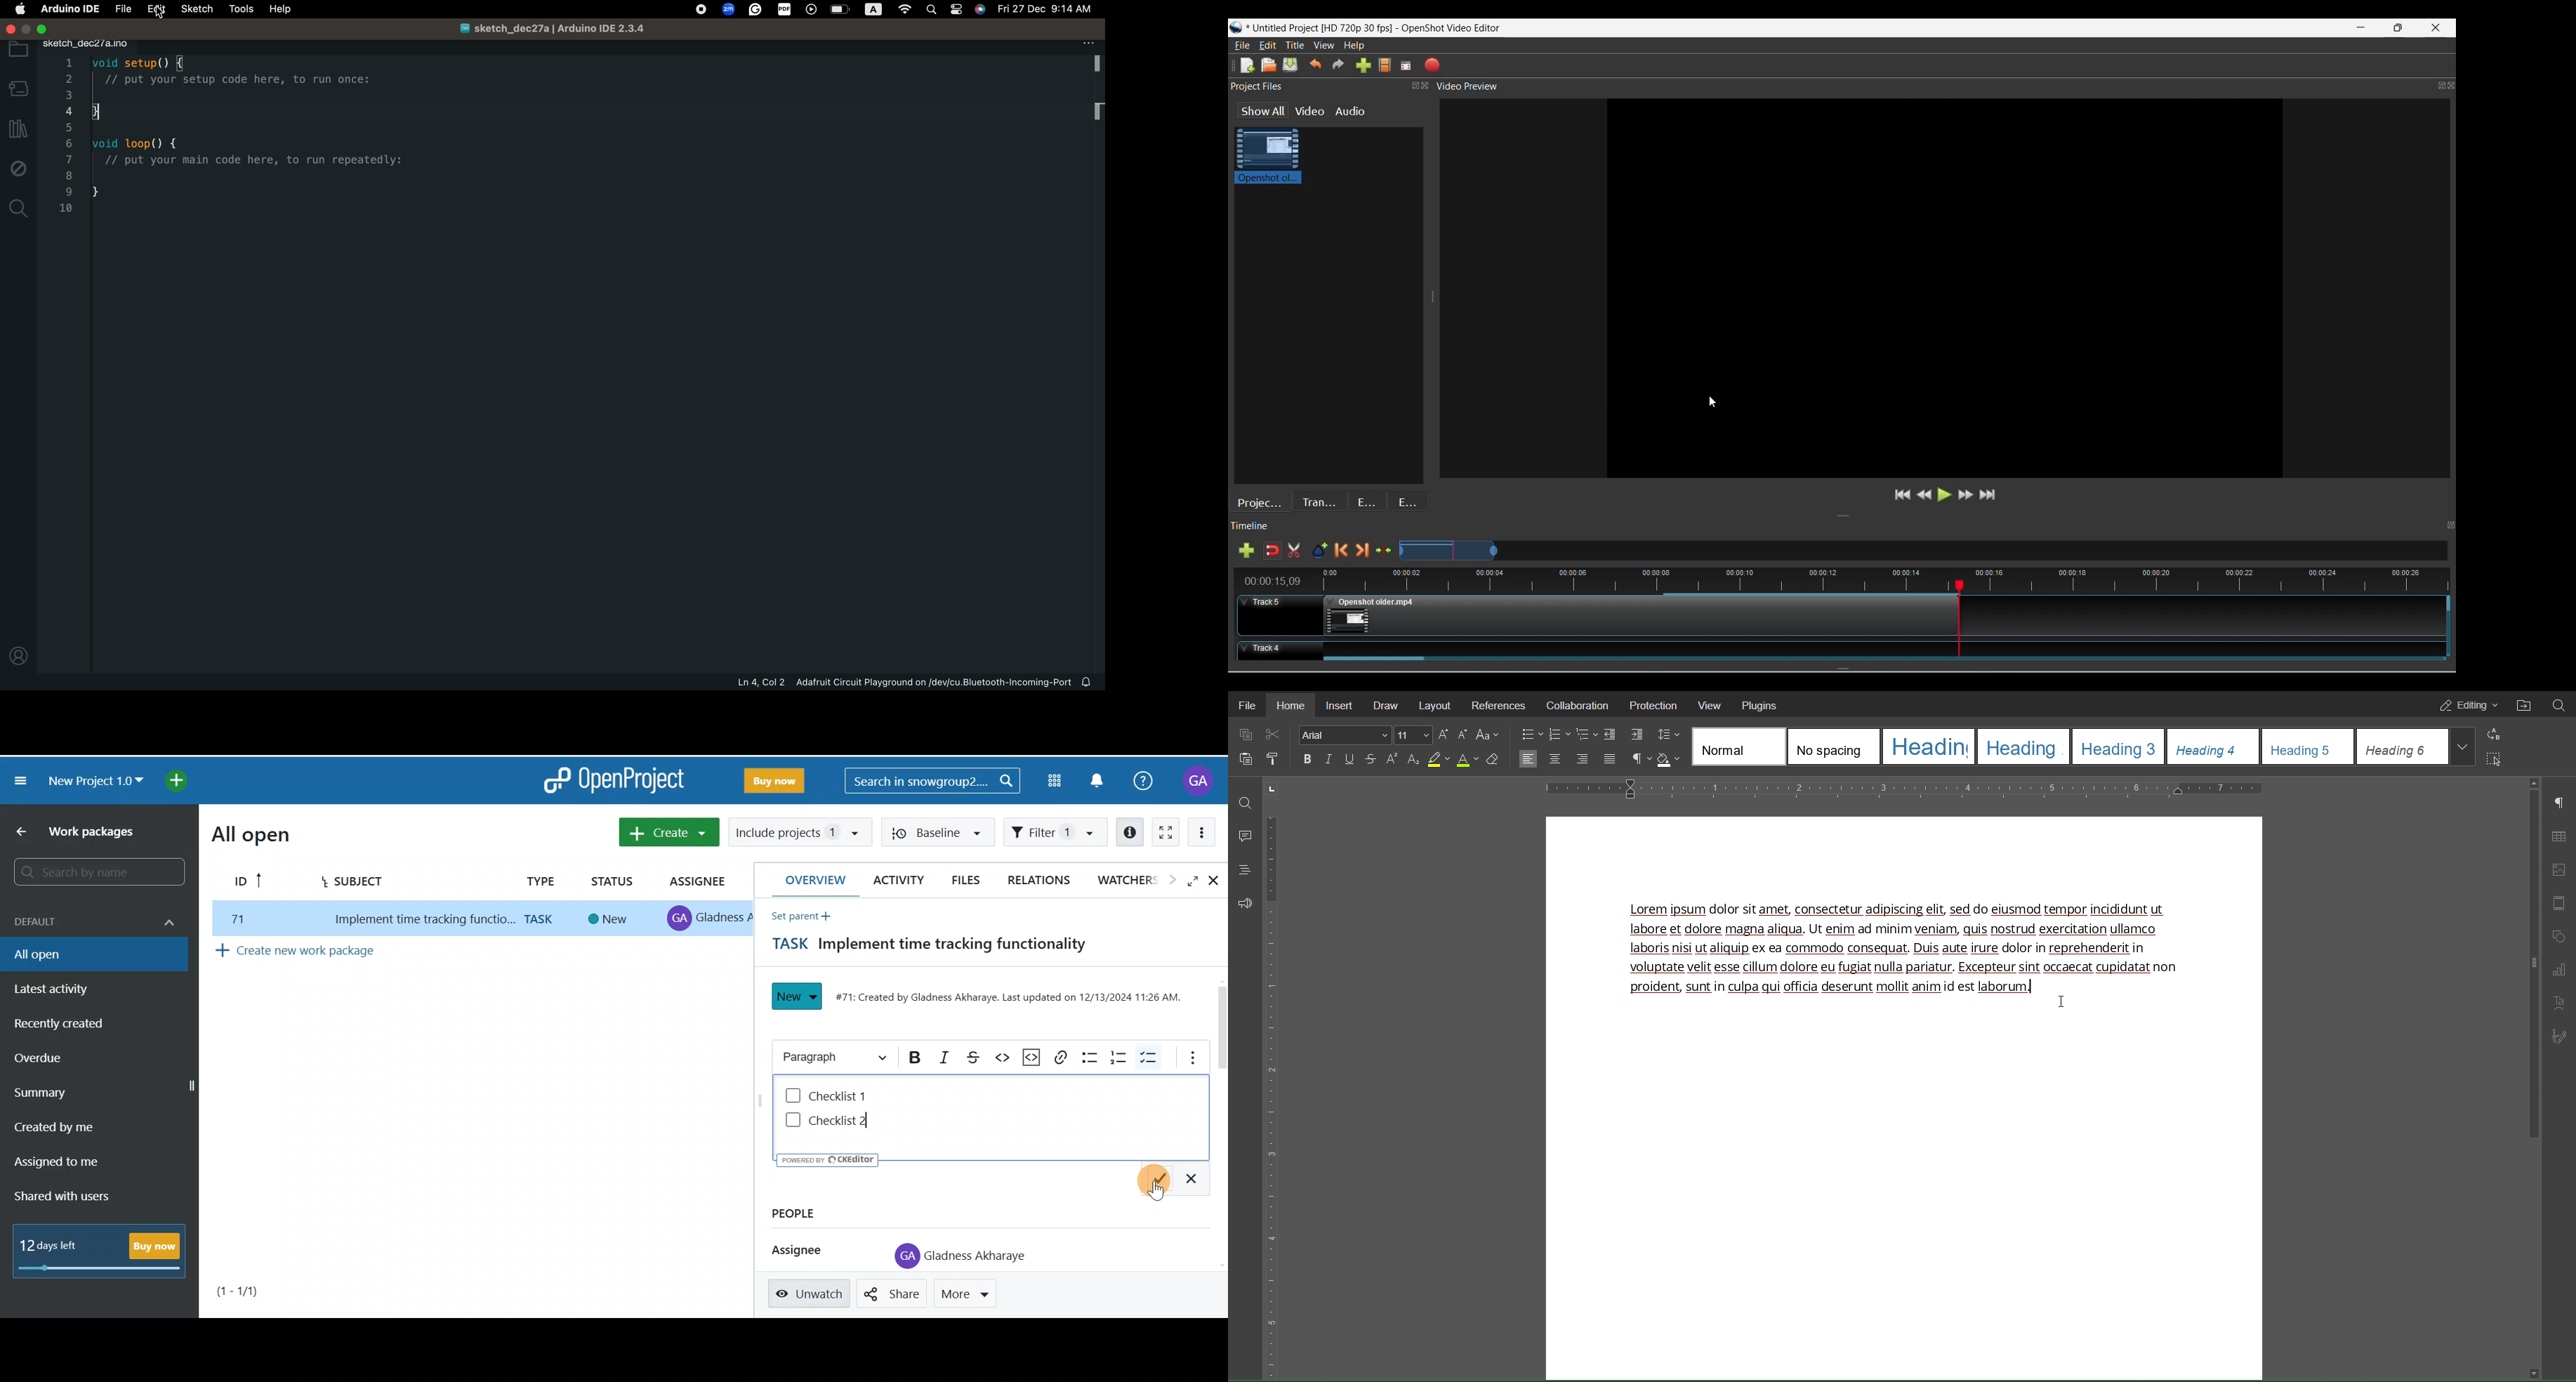  I want to click on Heading 4, so click(2211, 746).